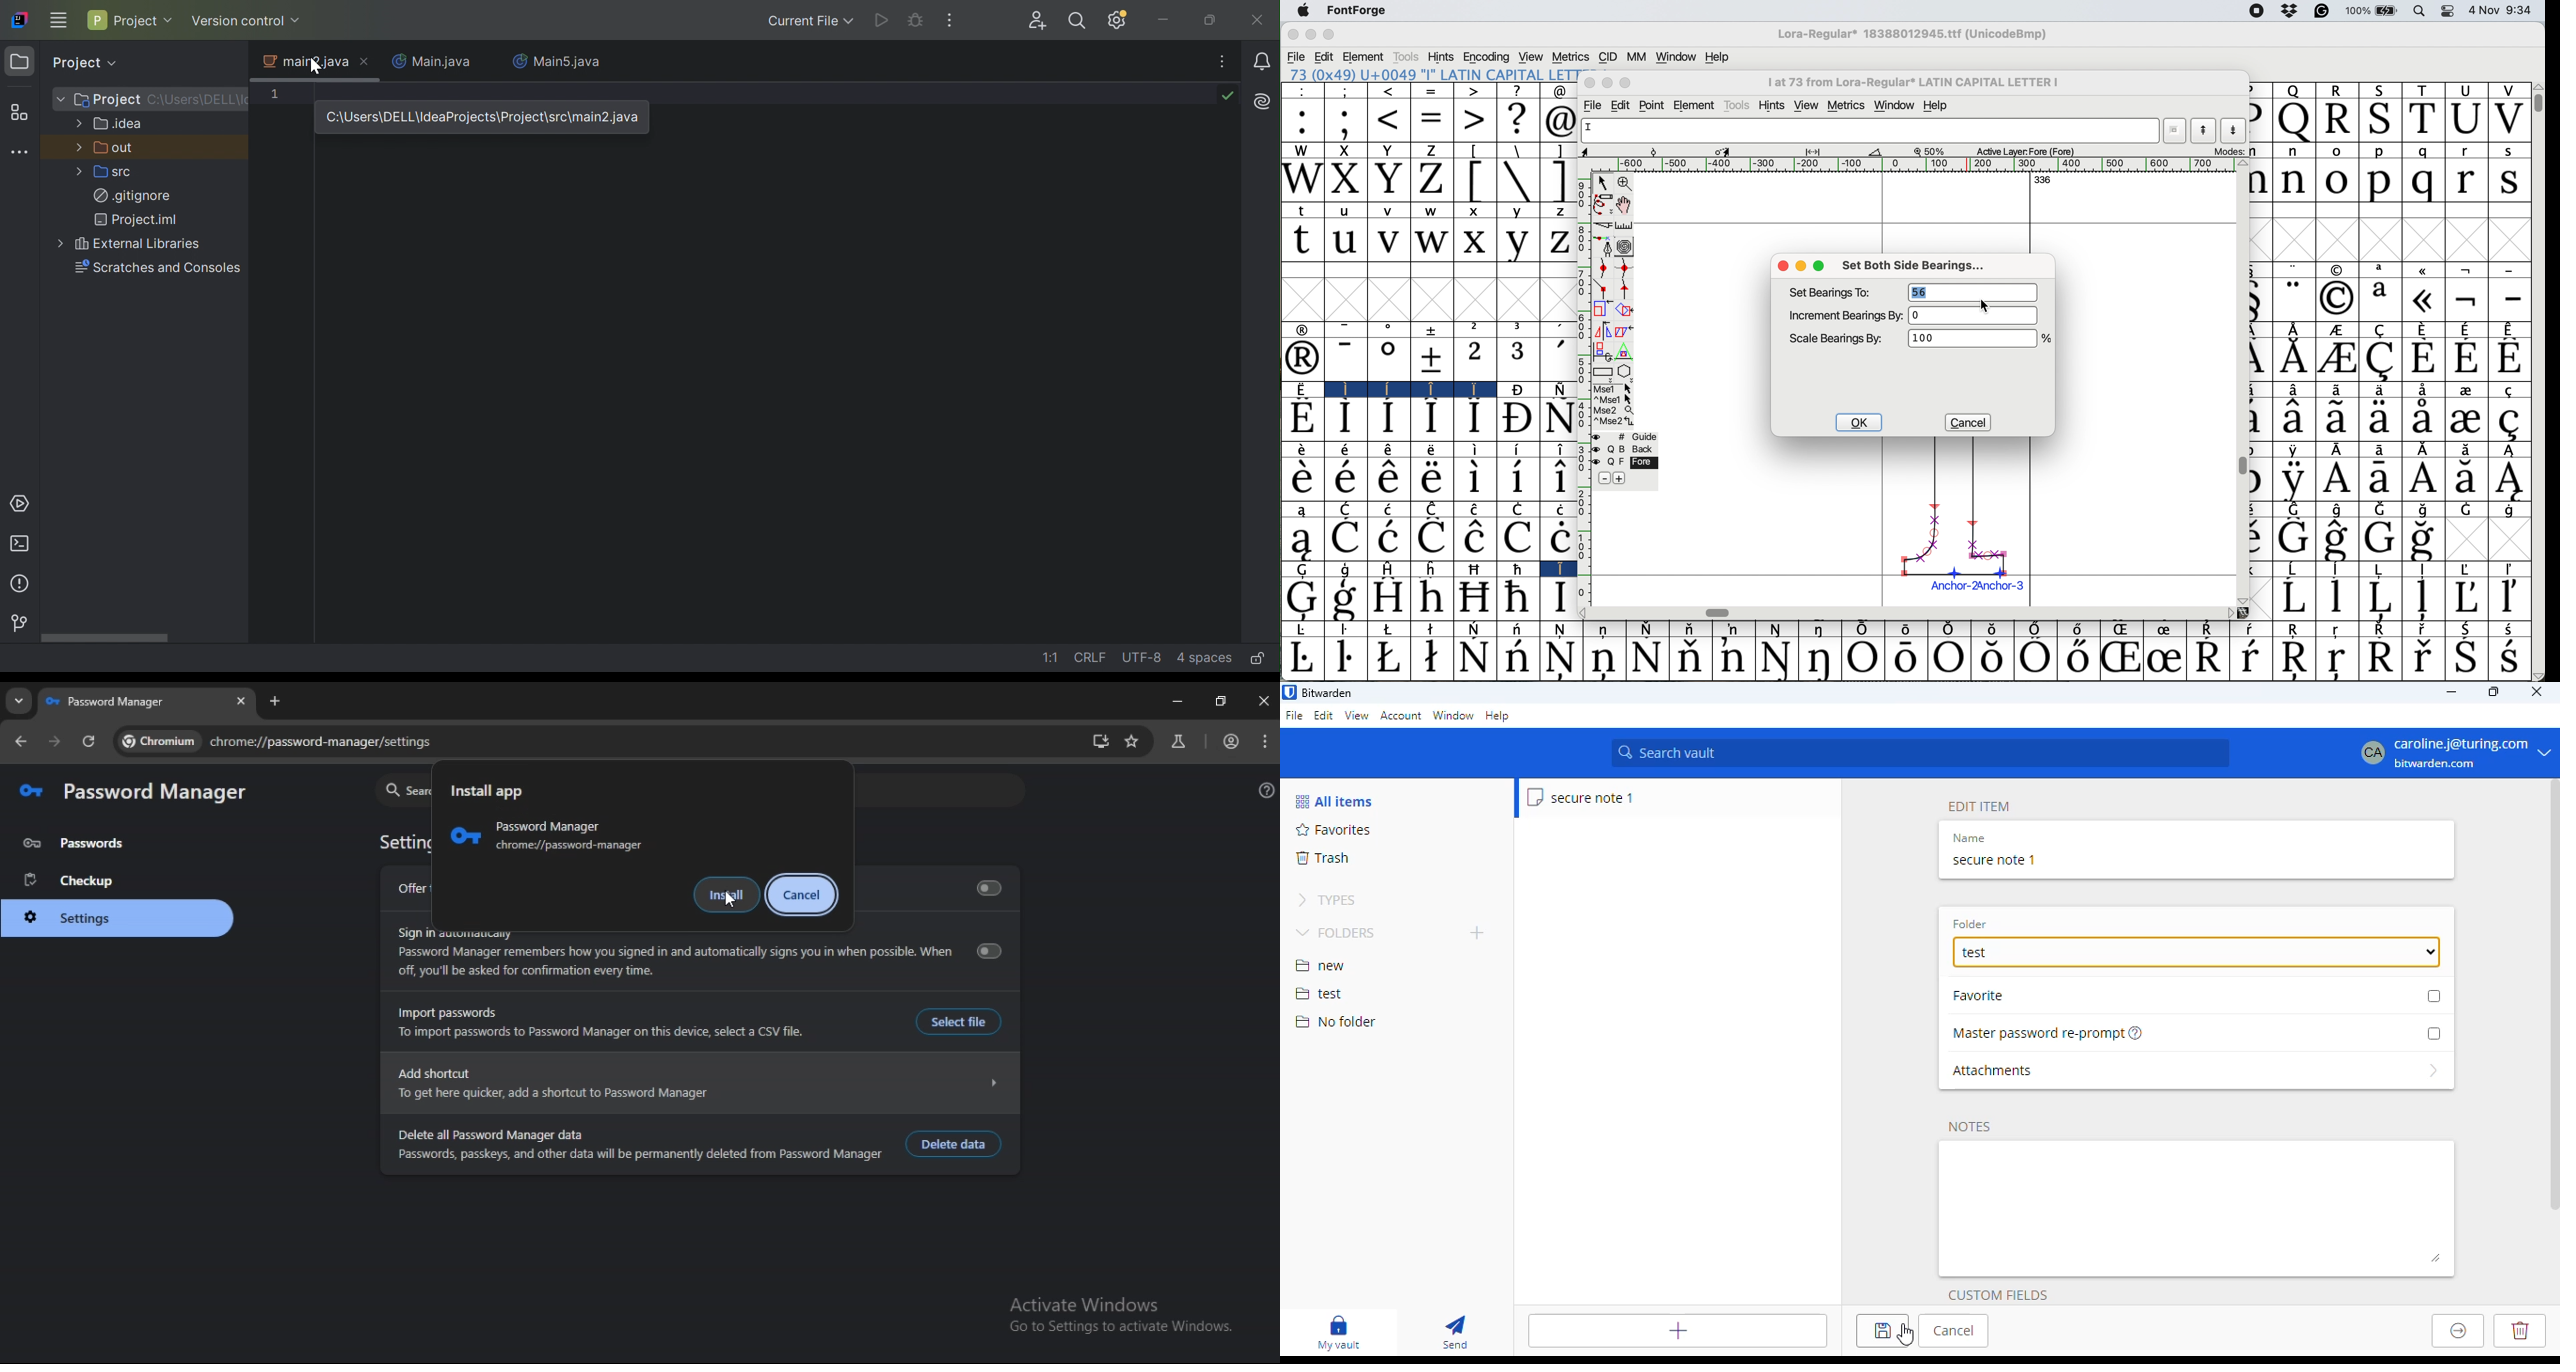 Image resolution: width=2576 pixels, height=1372 pixels. What do you see at coordinates (24, 585) in the screenshot?
I see `Problems` at bounding box center [24, 585].